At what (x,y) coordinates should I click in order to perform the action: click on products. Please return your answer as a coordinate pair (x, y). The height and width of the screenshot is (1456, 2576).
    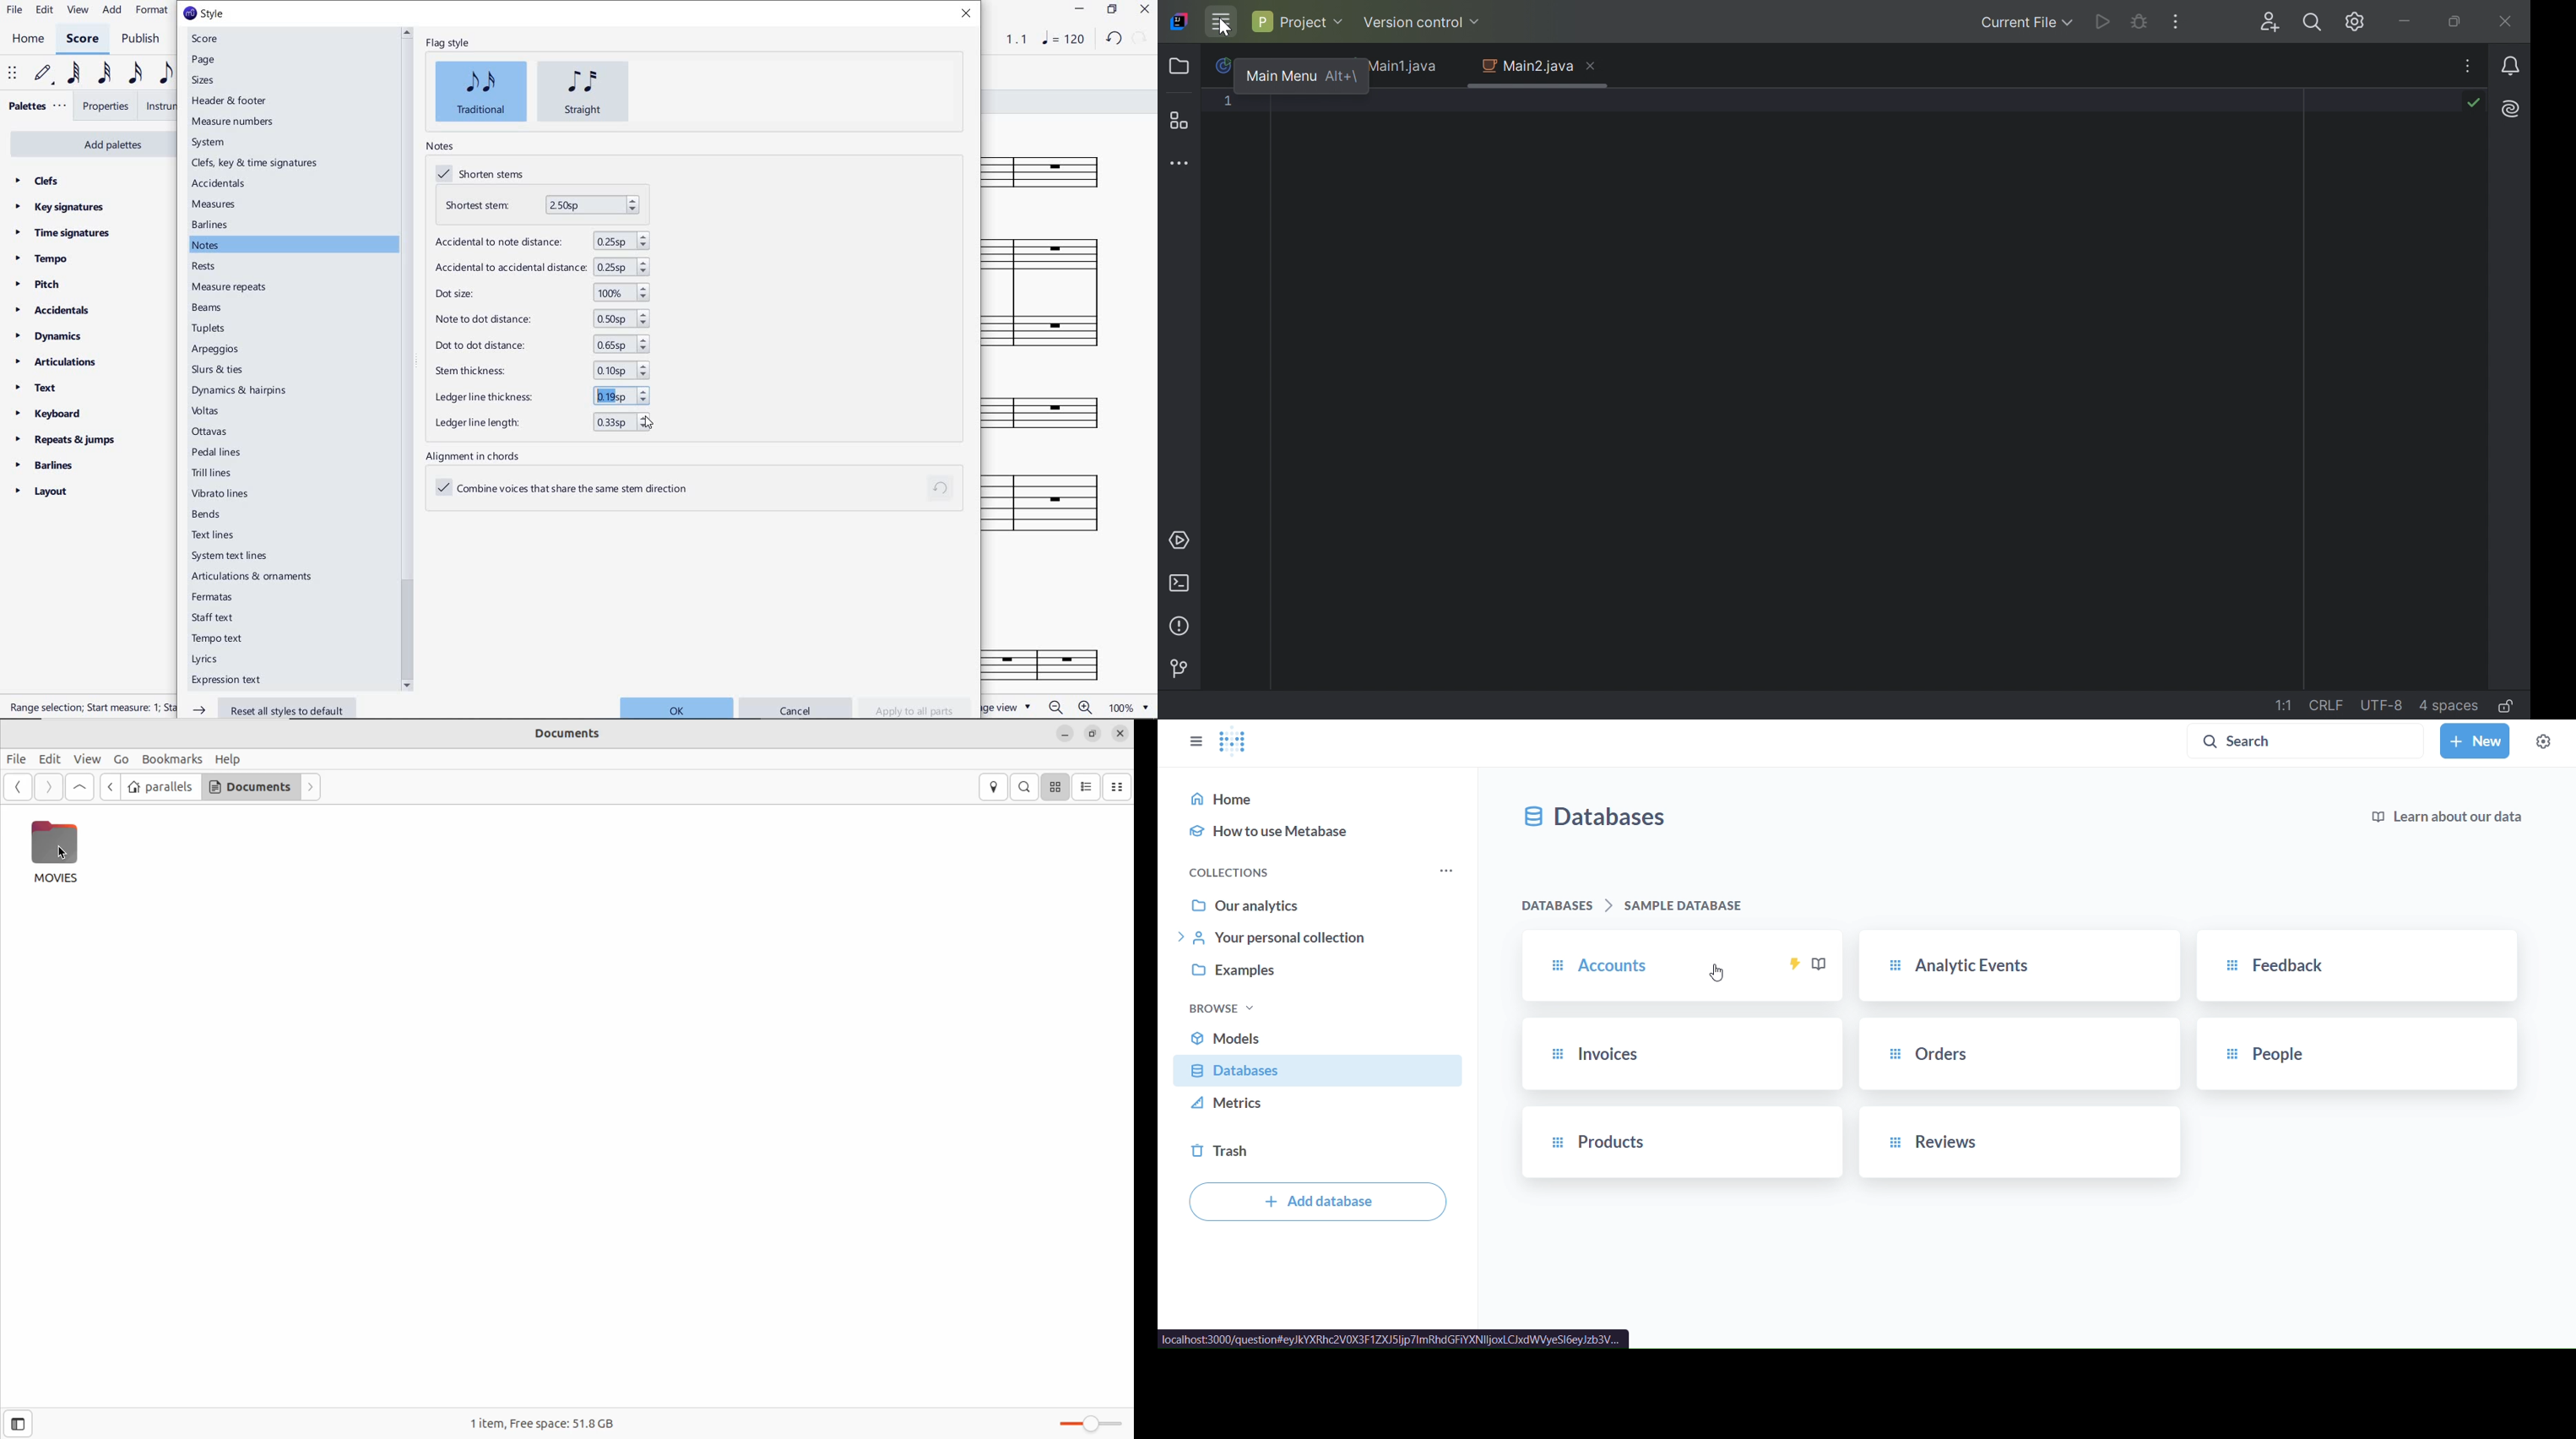
    Looking at the image, I should click on (1681, 1144).